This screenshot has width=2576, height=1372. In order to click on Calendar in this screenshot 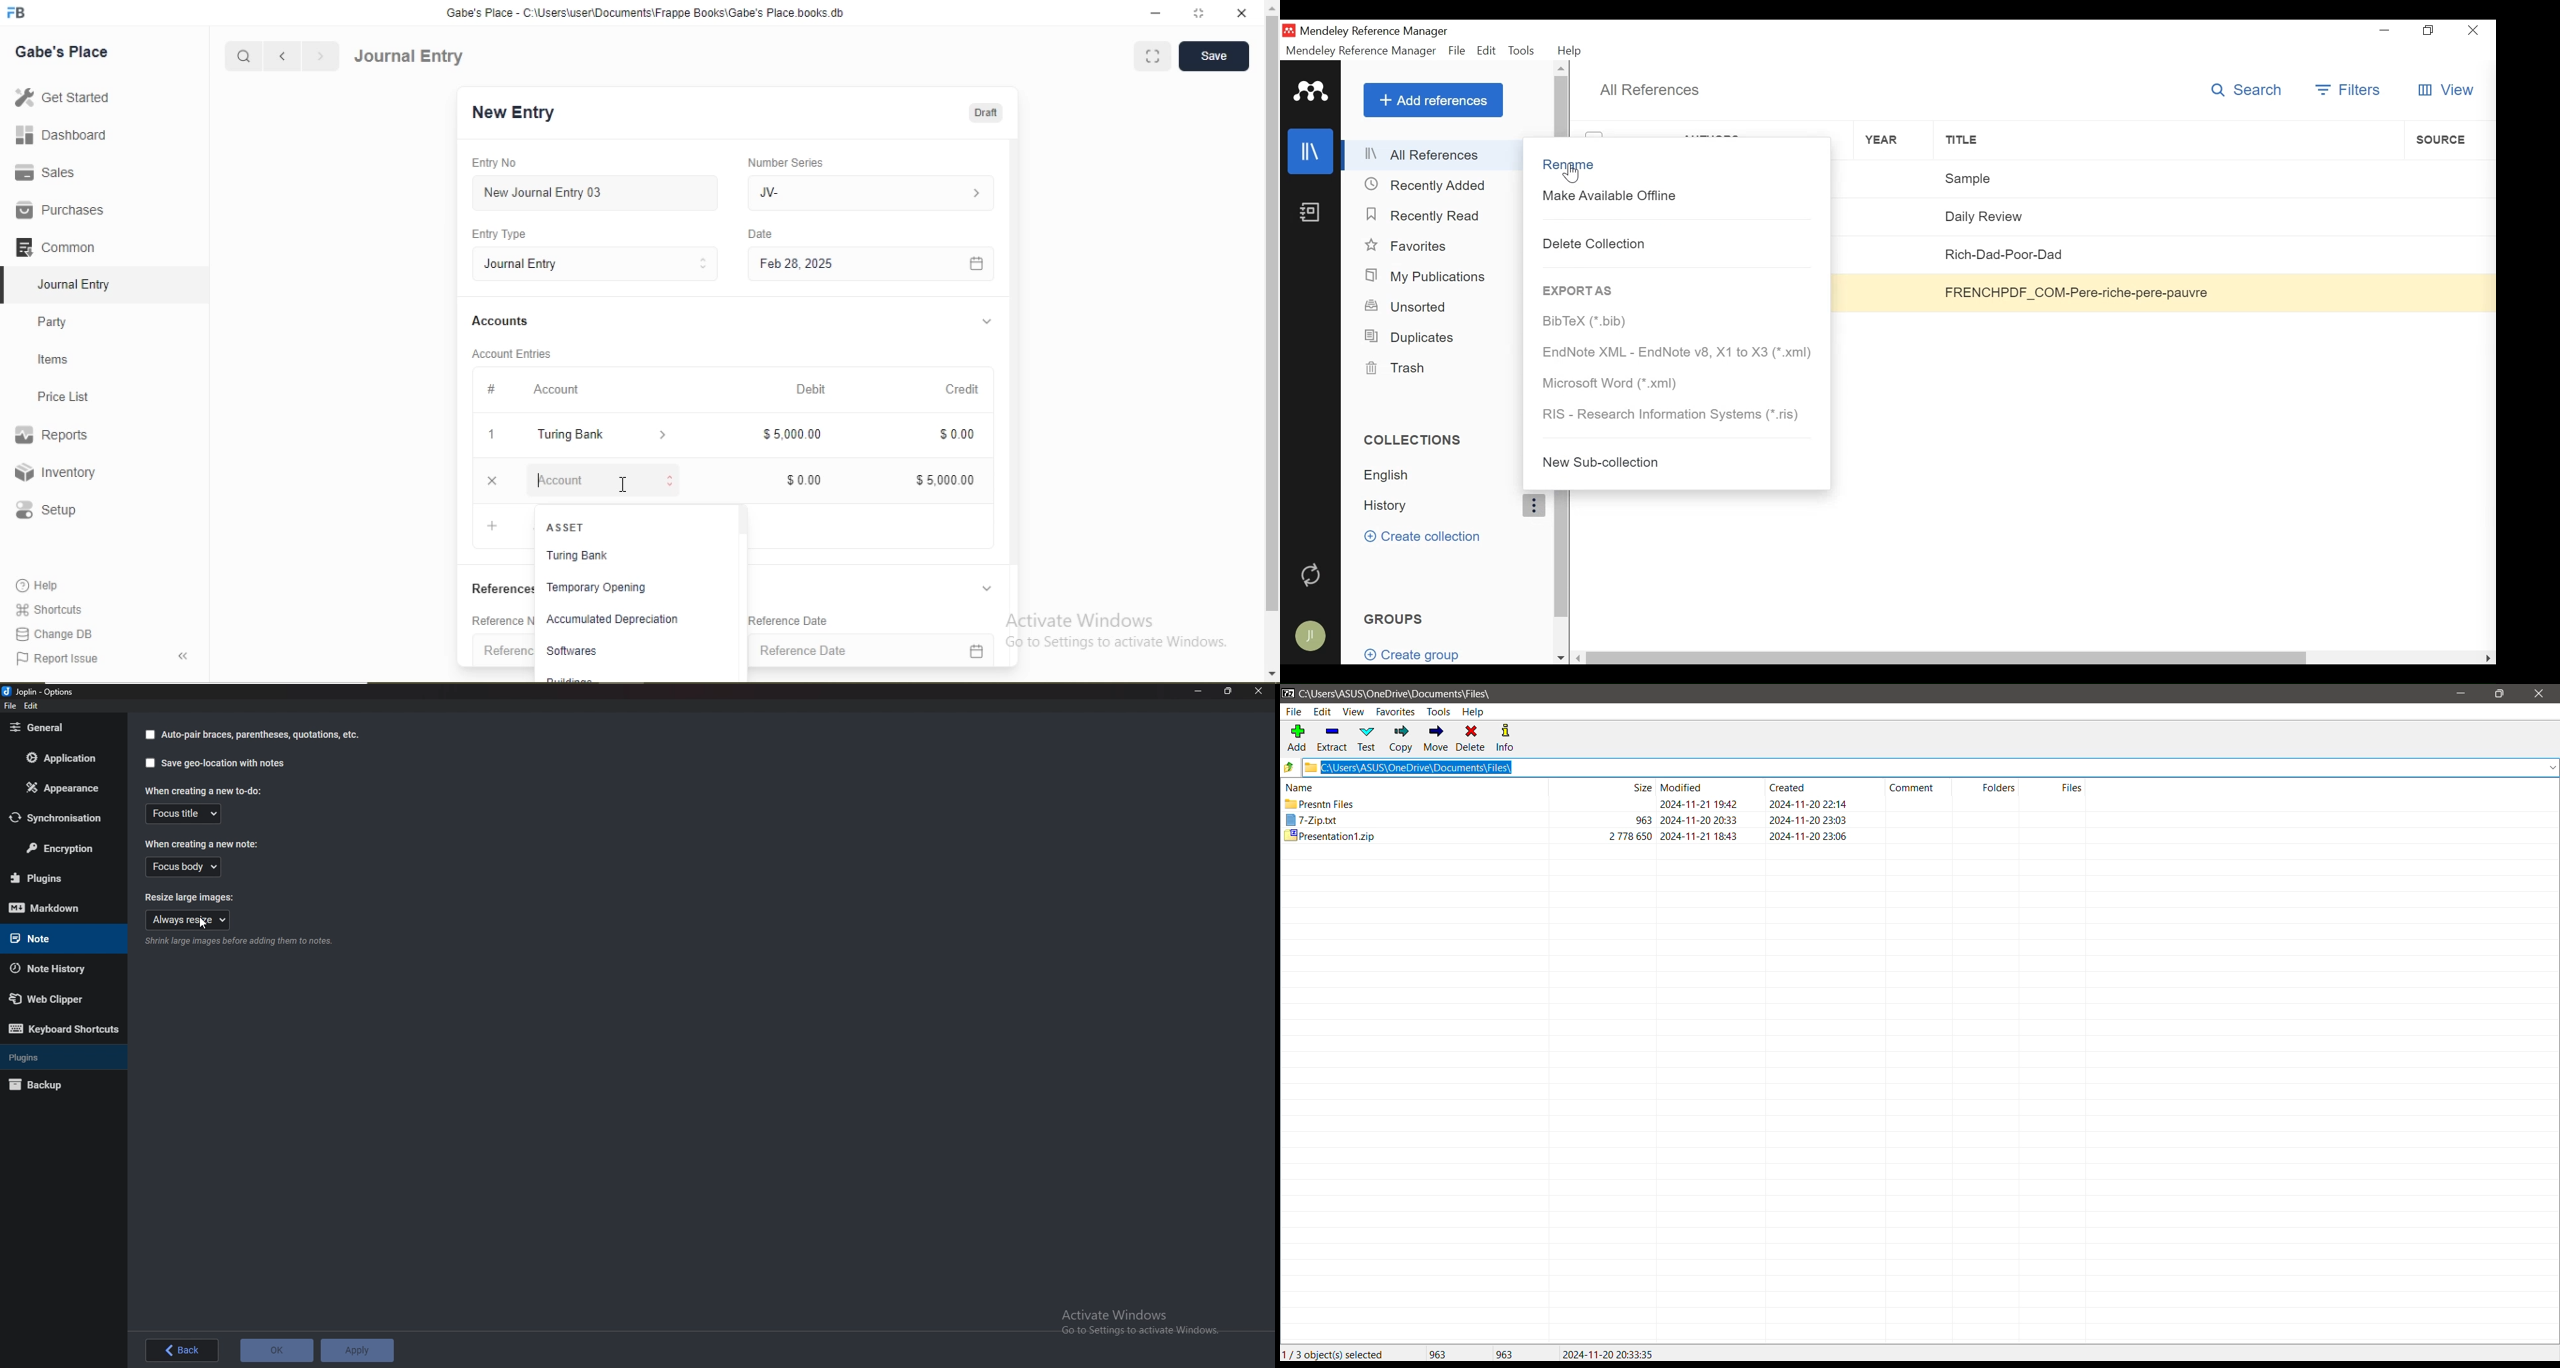, I will do `click(977, 264)`.